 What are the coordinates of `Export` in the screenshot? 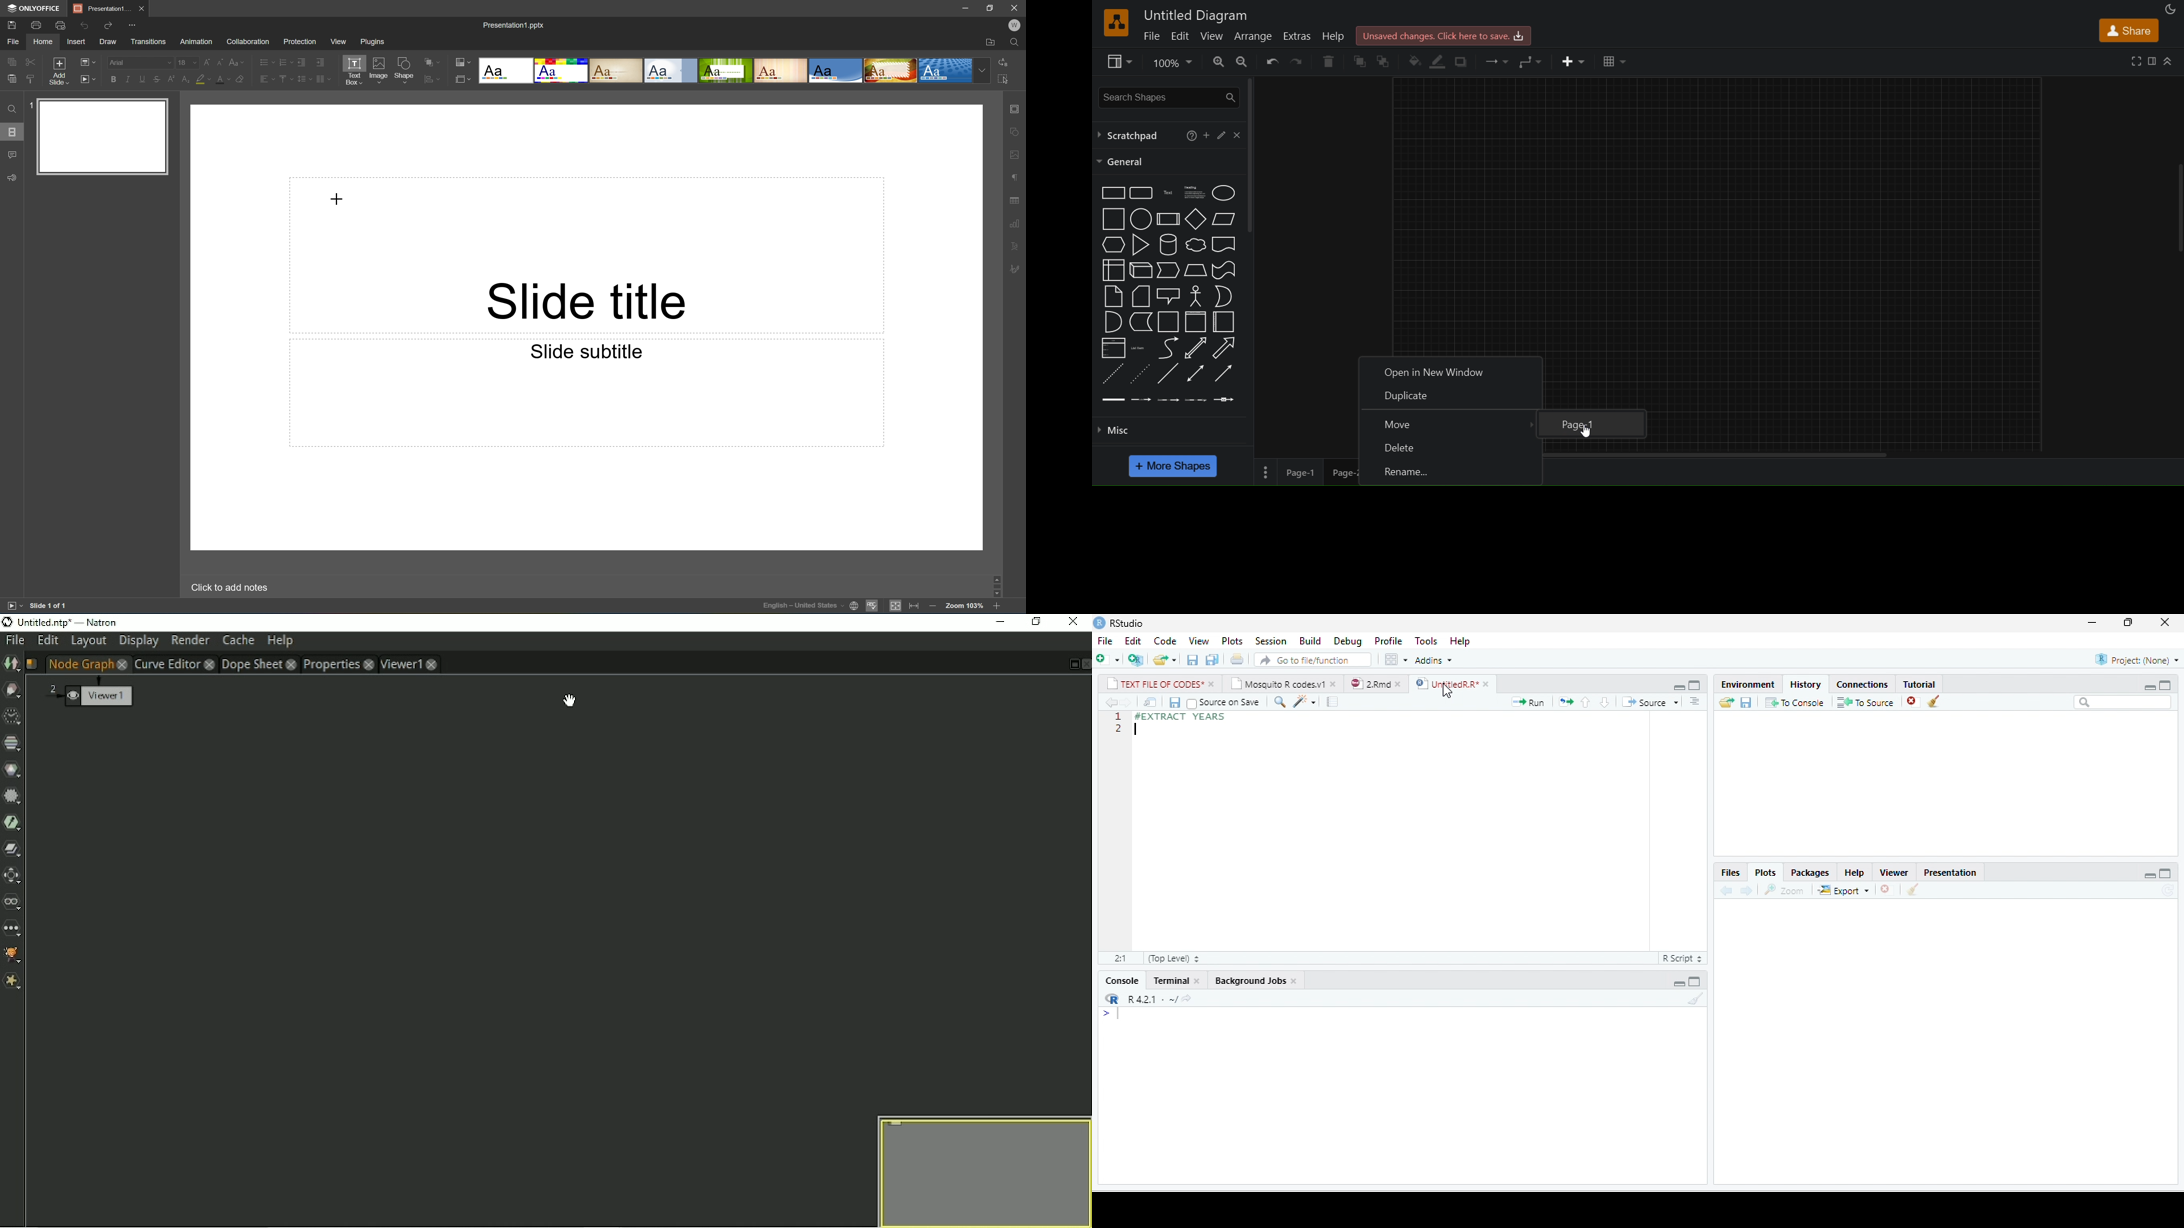 It's located at (1845, 889).